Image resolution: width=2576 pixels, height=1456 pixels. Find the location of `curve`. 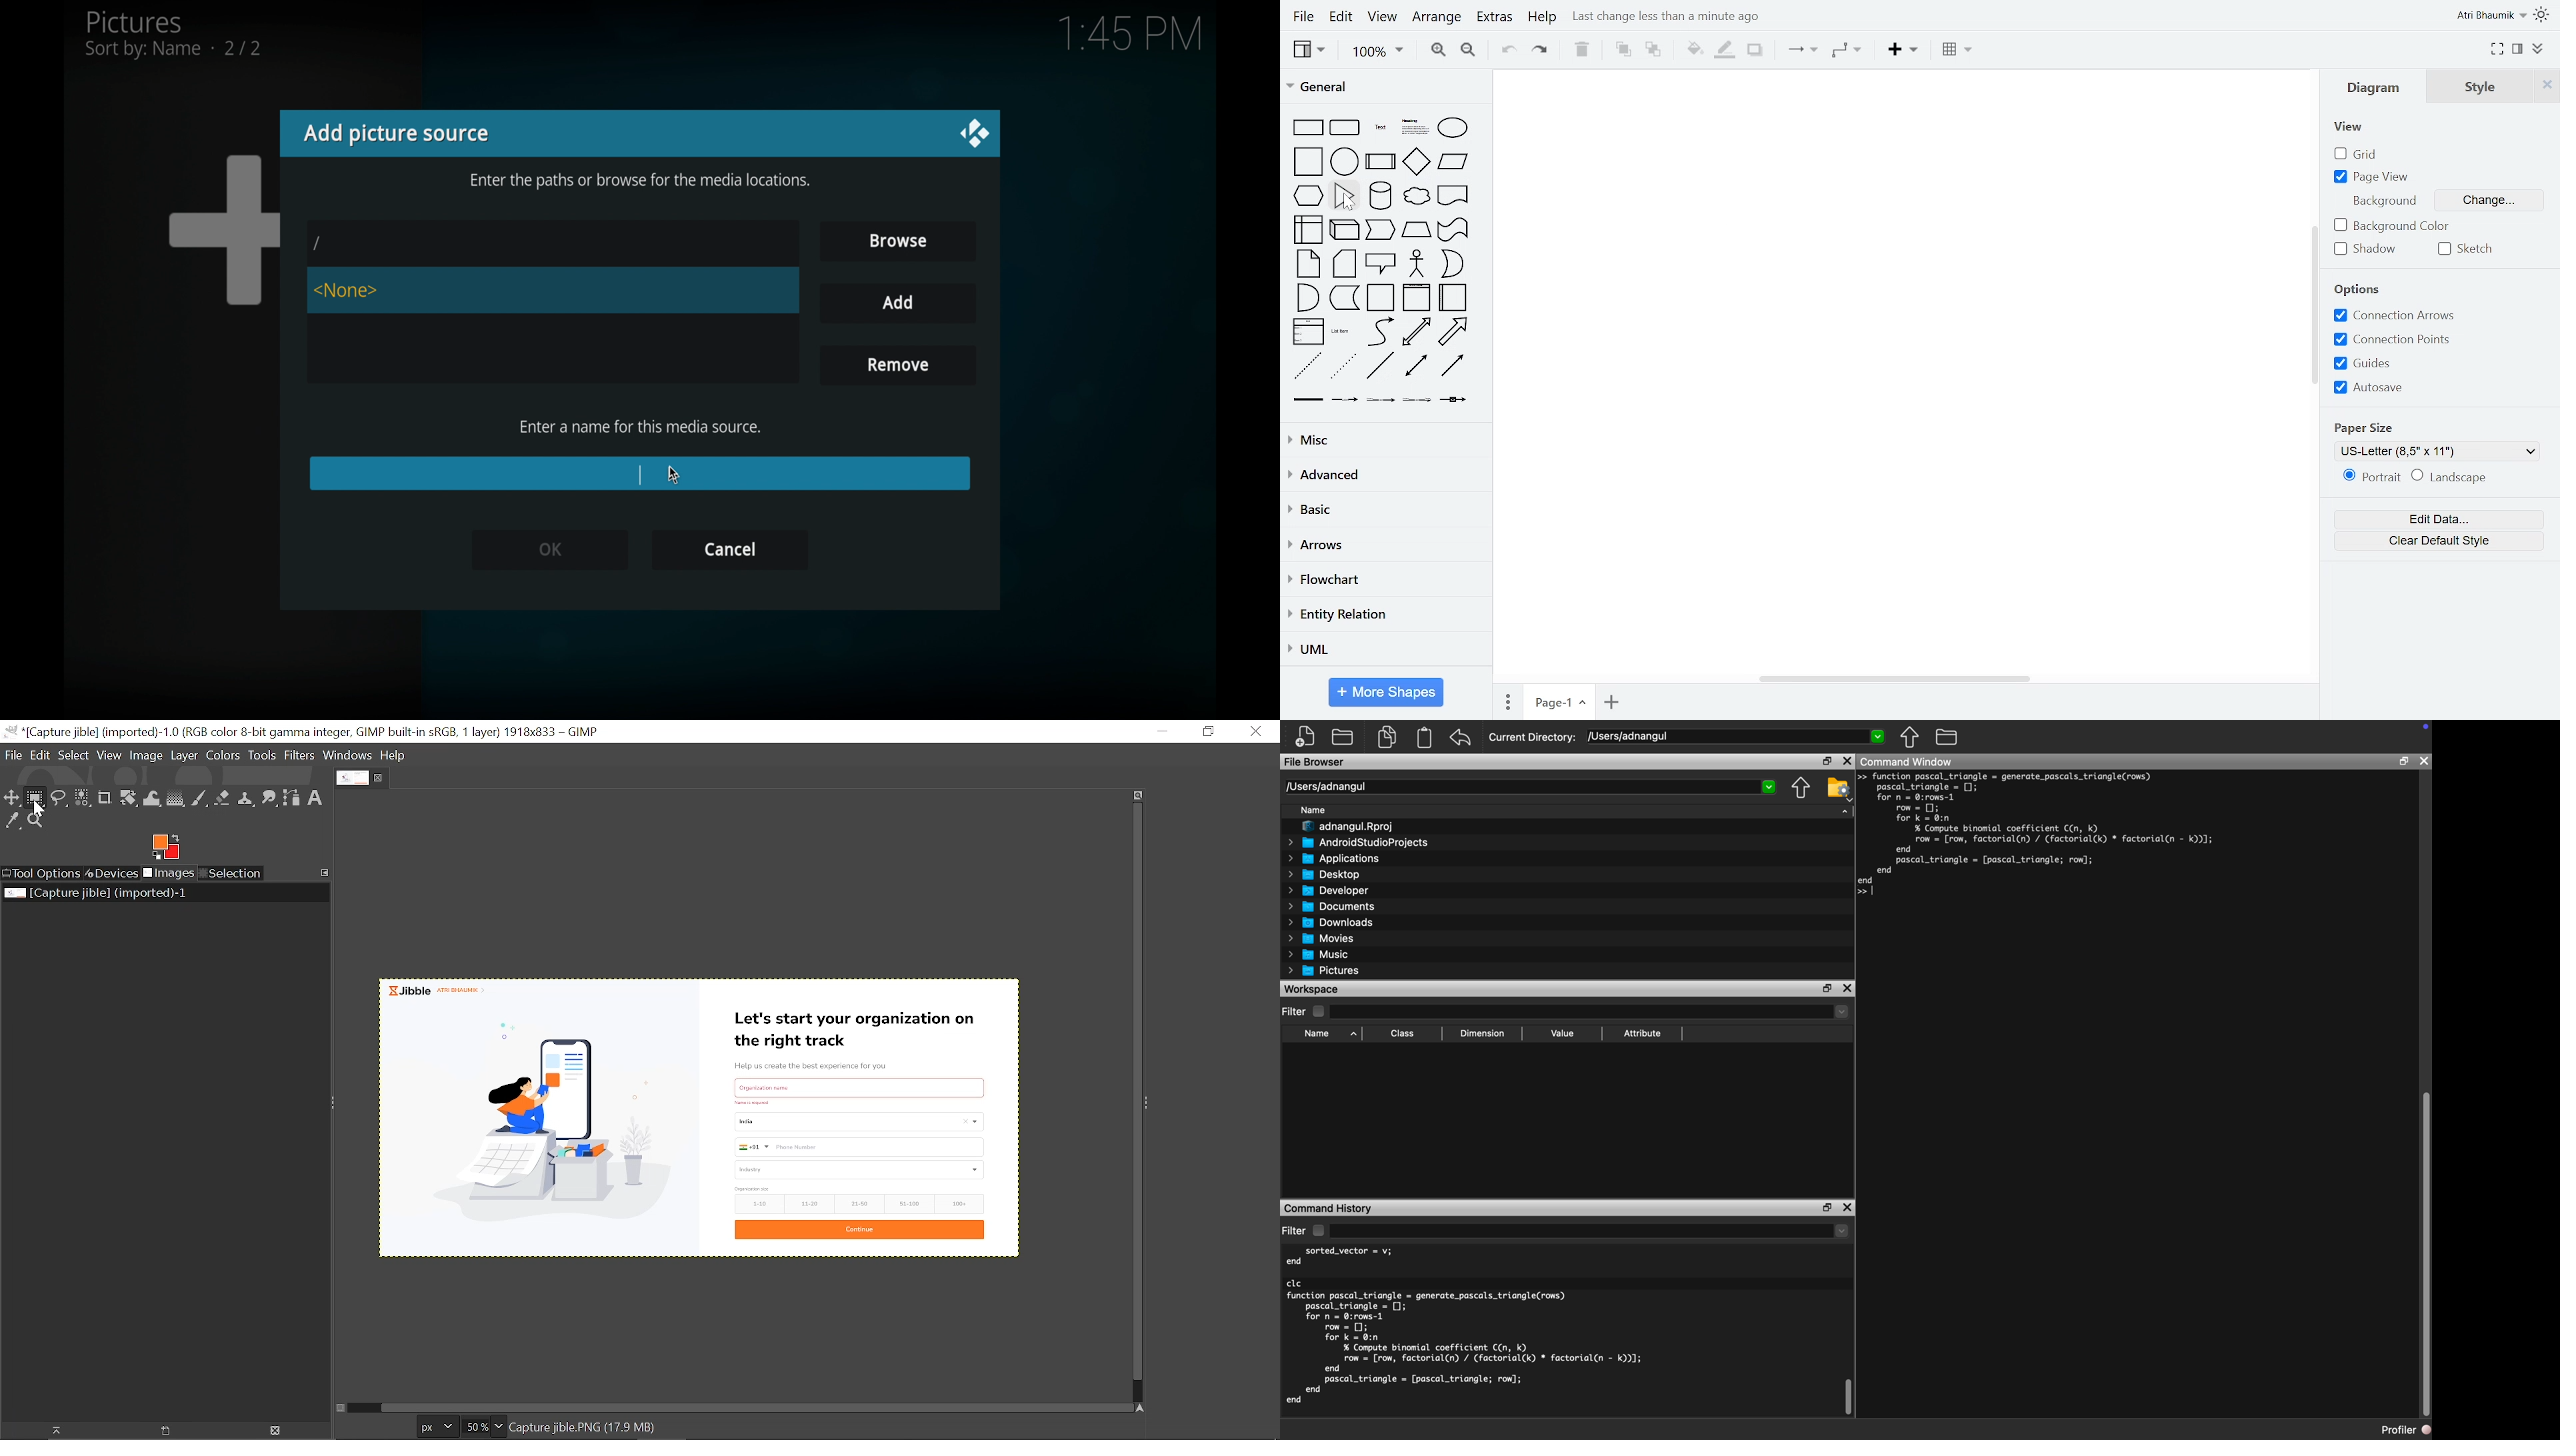

curve is located at coordinates (1378, 332).